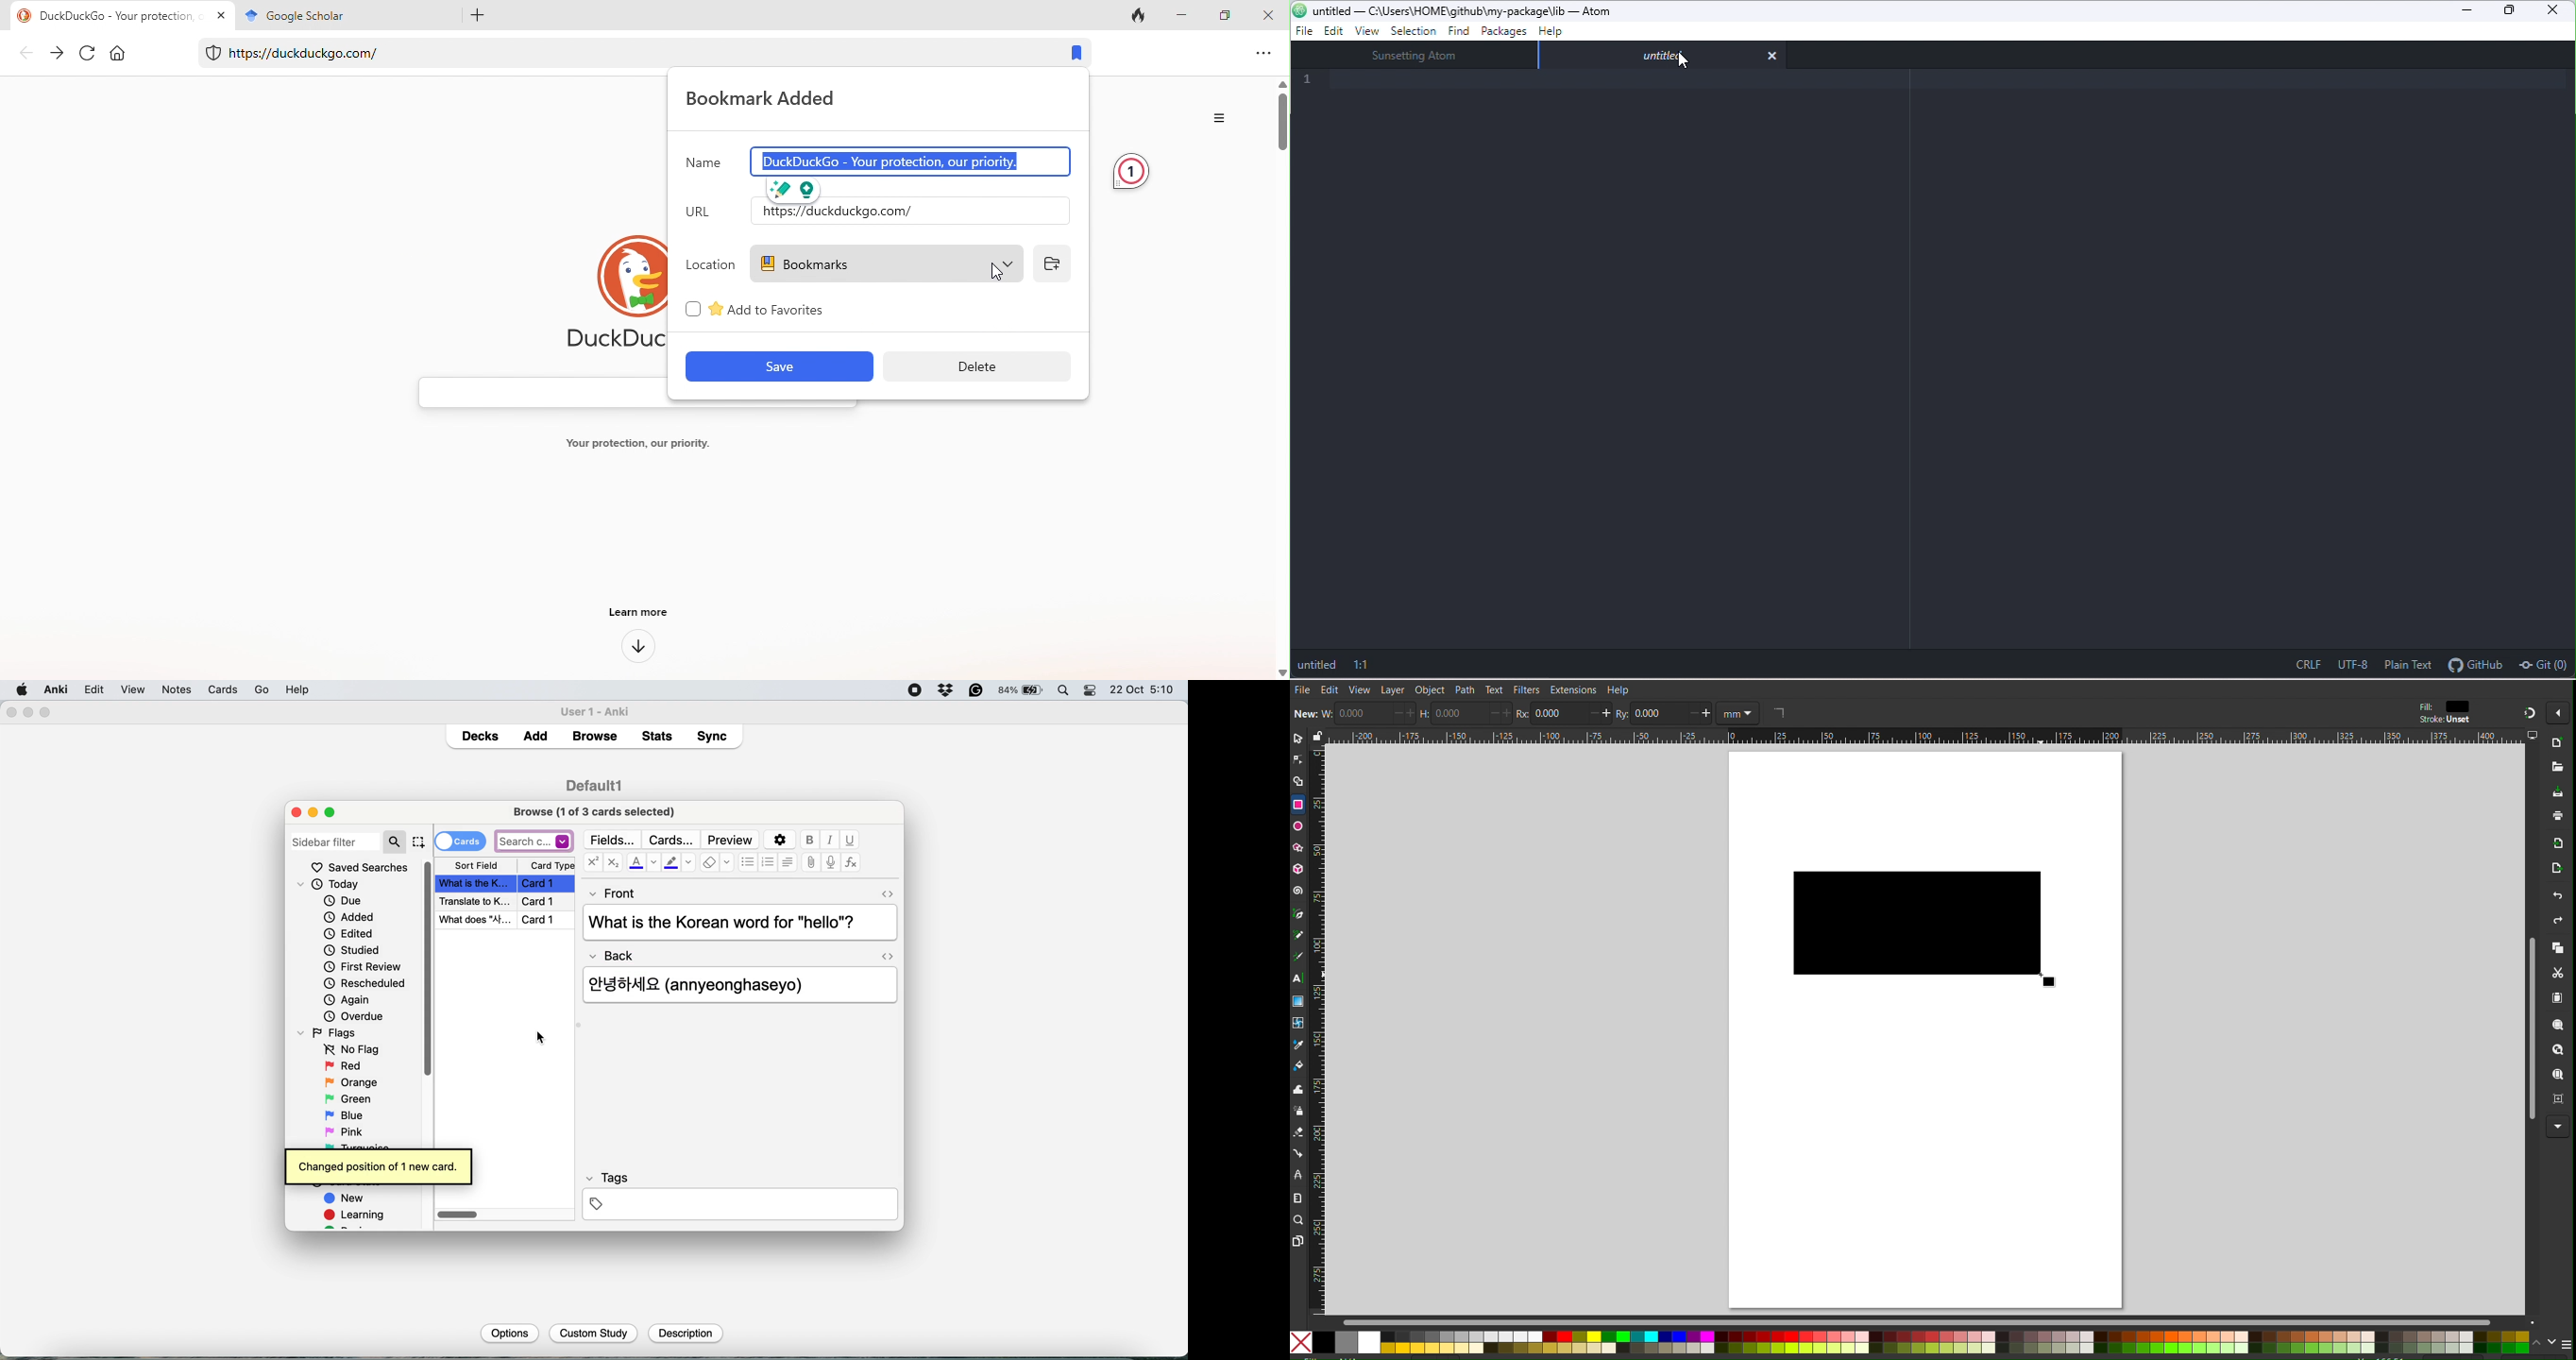 The height and width of the screenshot is (1372, 2576). I want to click on italic, so click(831, 840).